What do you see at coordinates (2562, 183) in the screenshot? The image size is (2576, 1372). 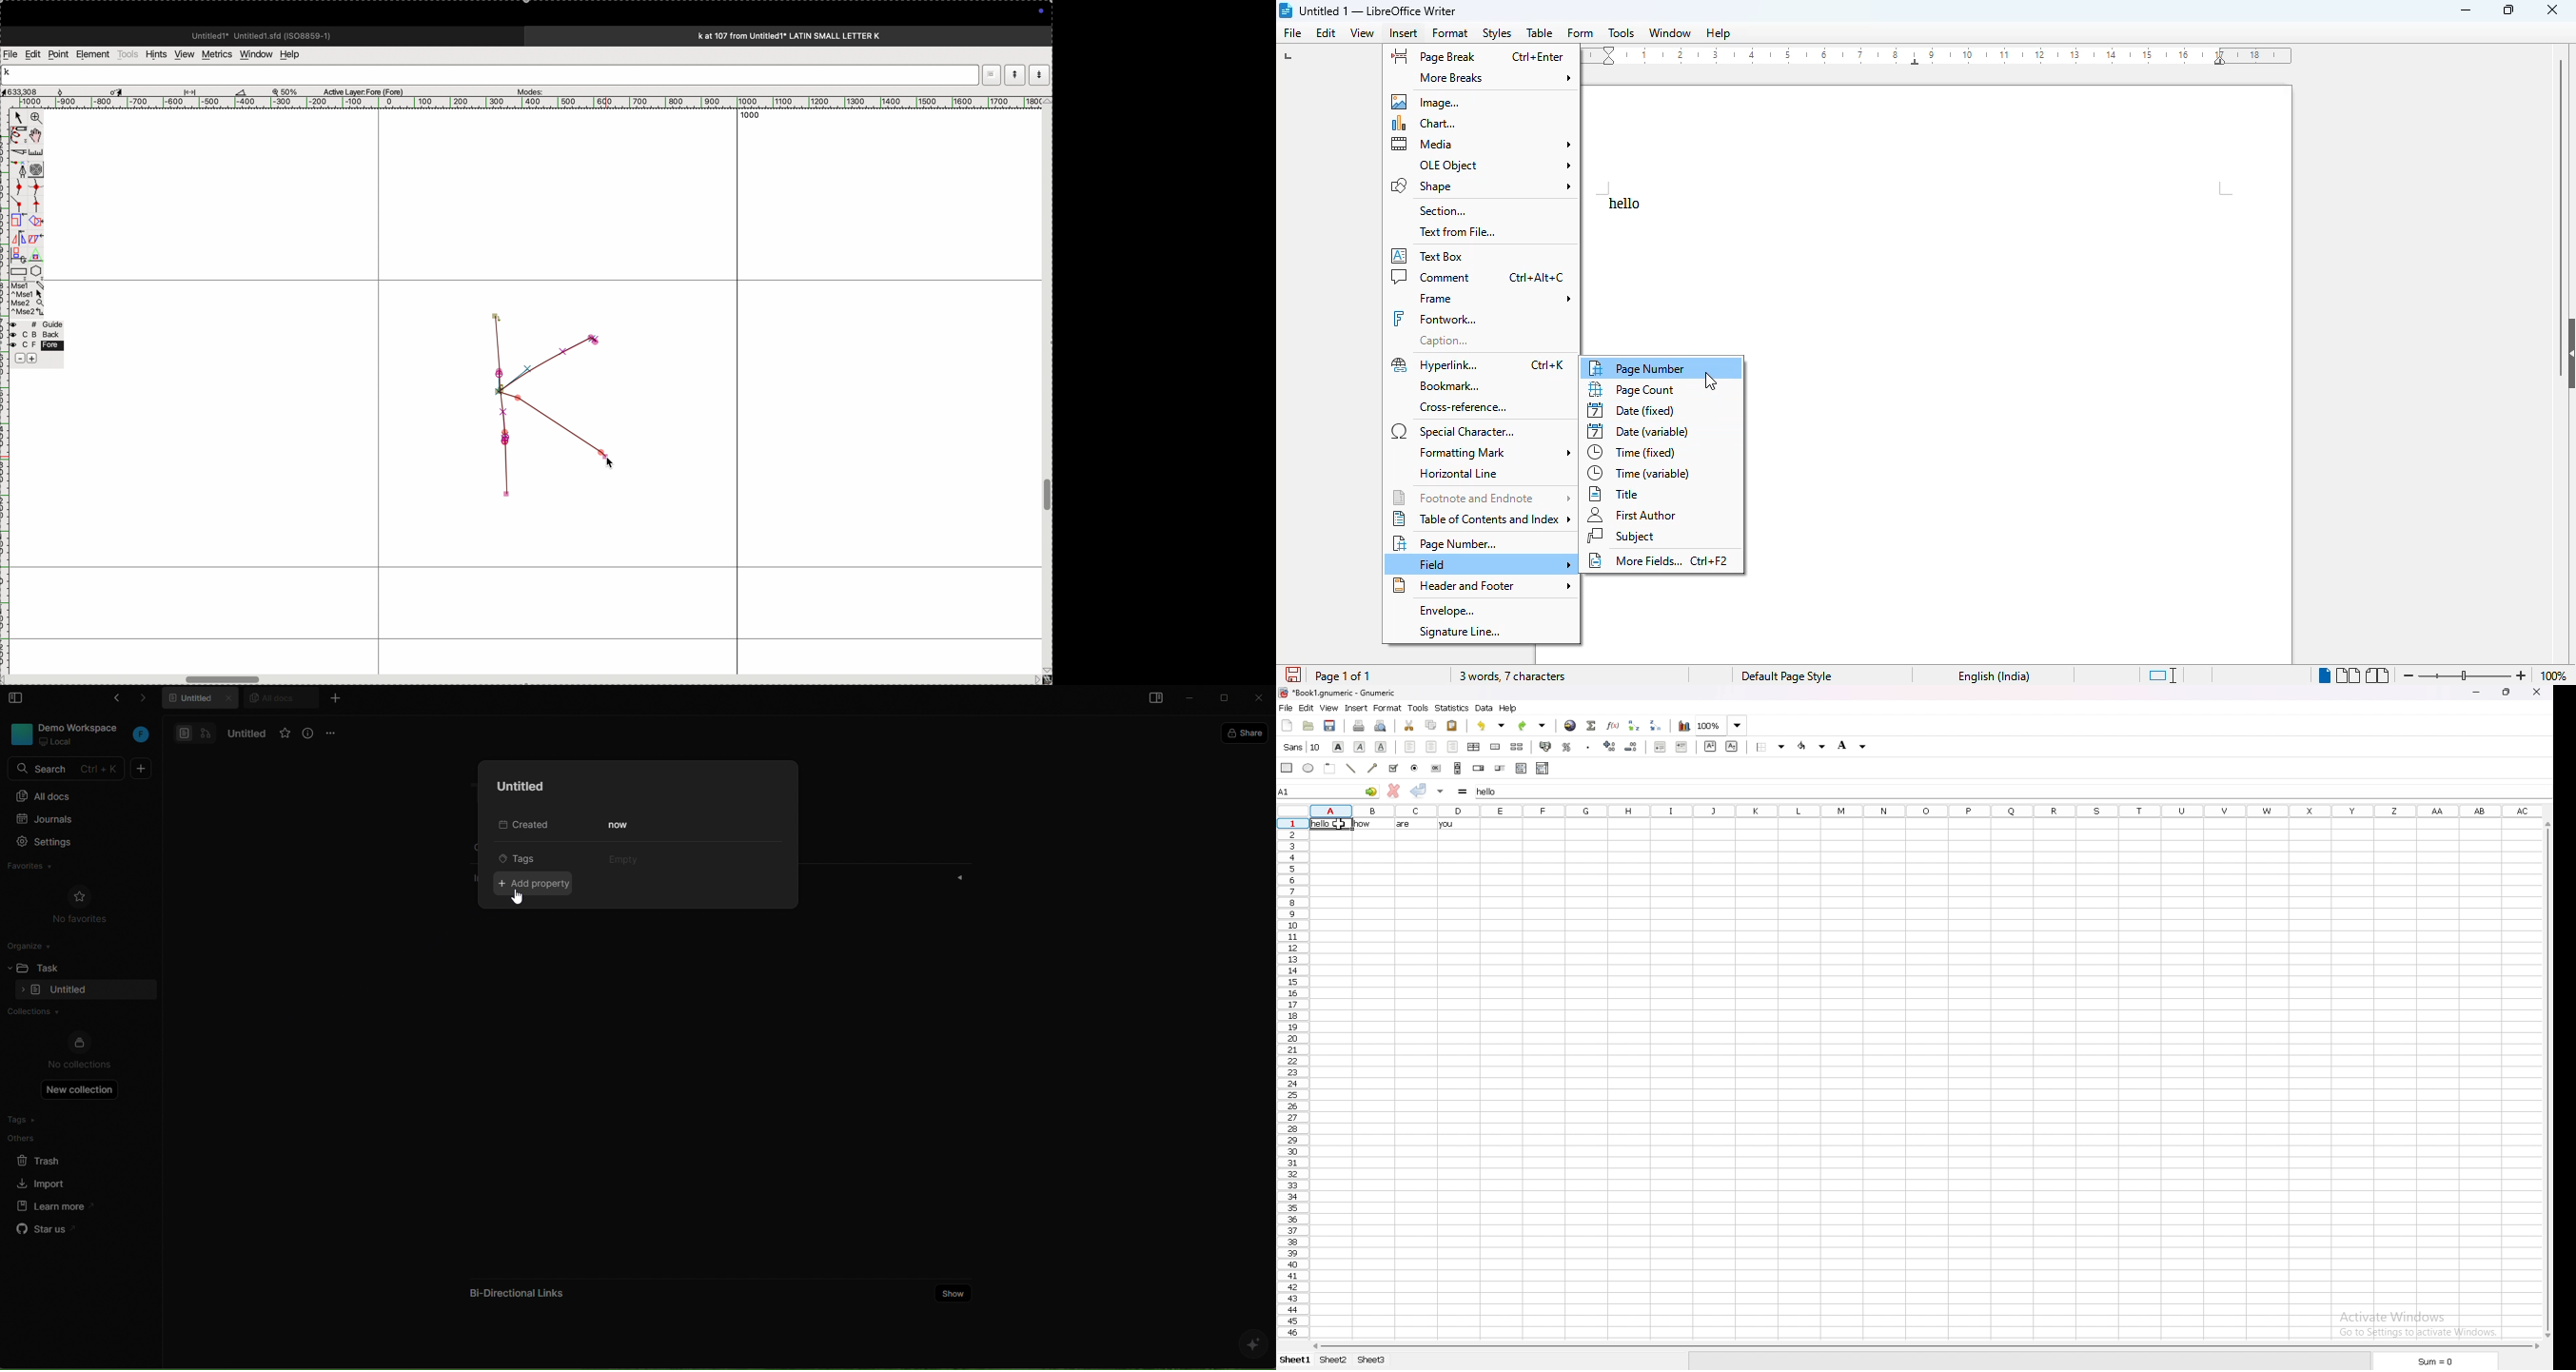 I see `vertical scroll bar` at bounding box center [2562, 183].